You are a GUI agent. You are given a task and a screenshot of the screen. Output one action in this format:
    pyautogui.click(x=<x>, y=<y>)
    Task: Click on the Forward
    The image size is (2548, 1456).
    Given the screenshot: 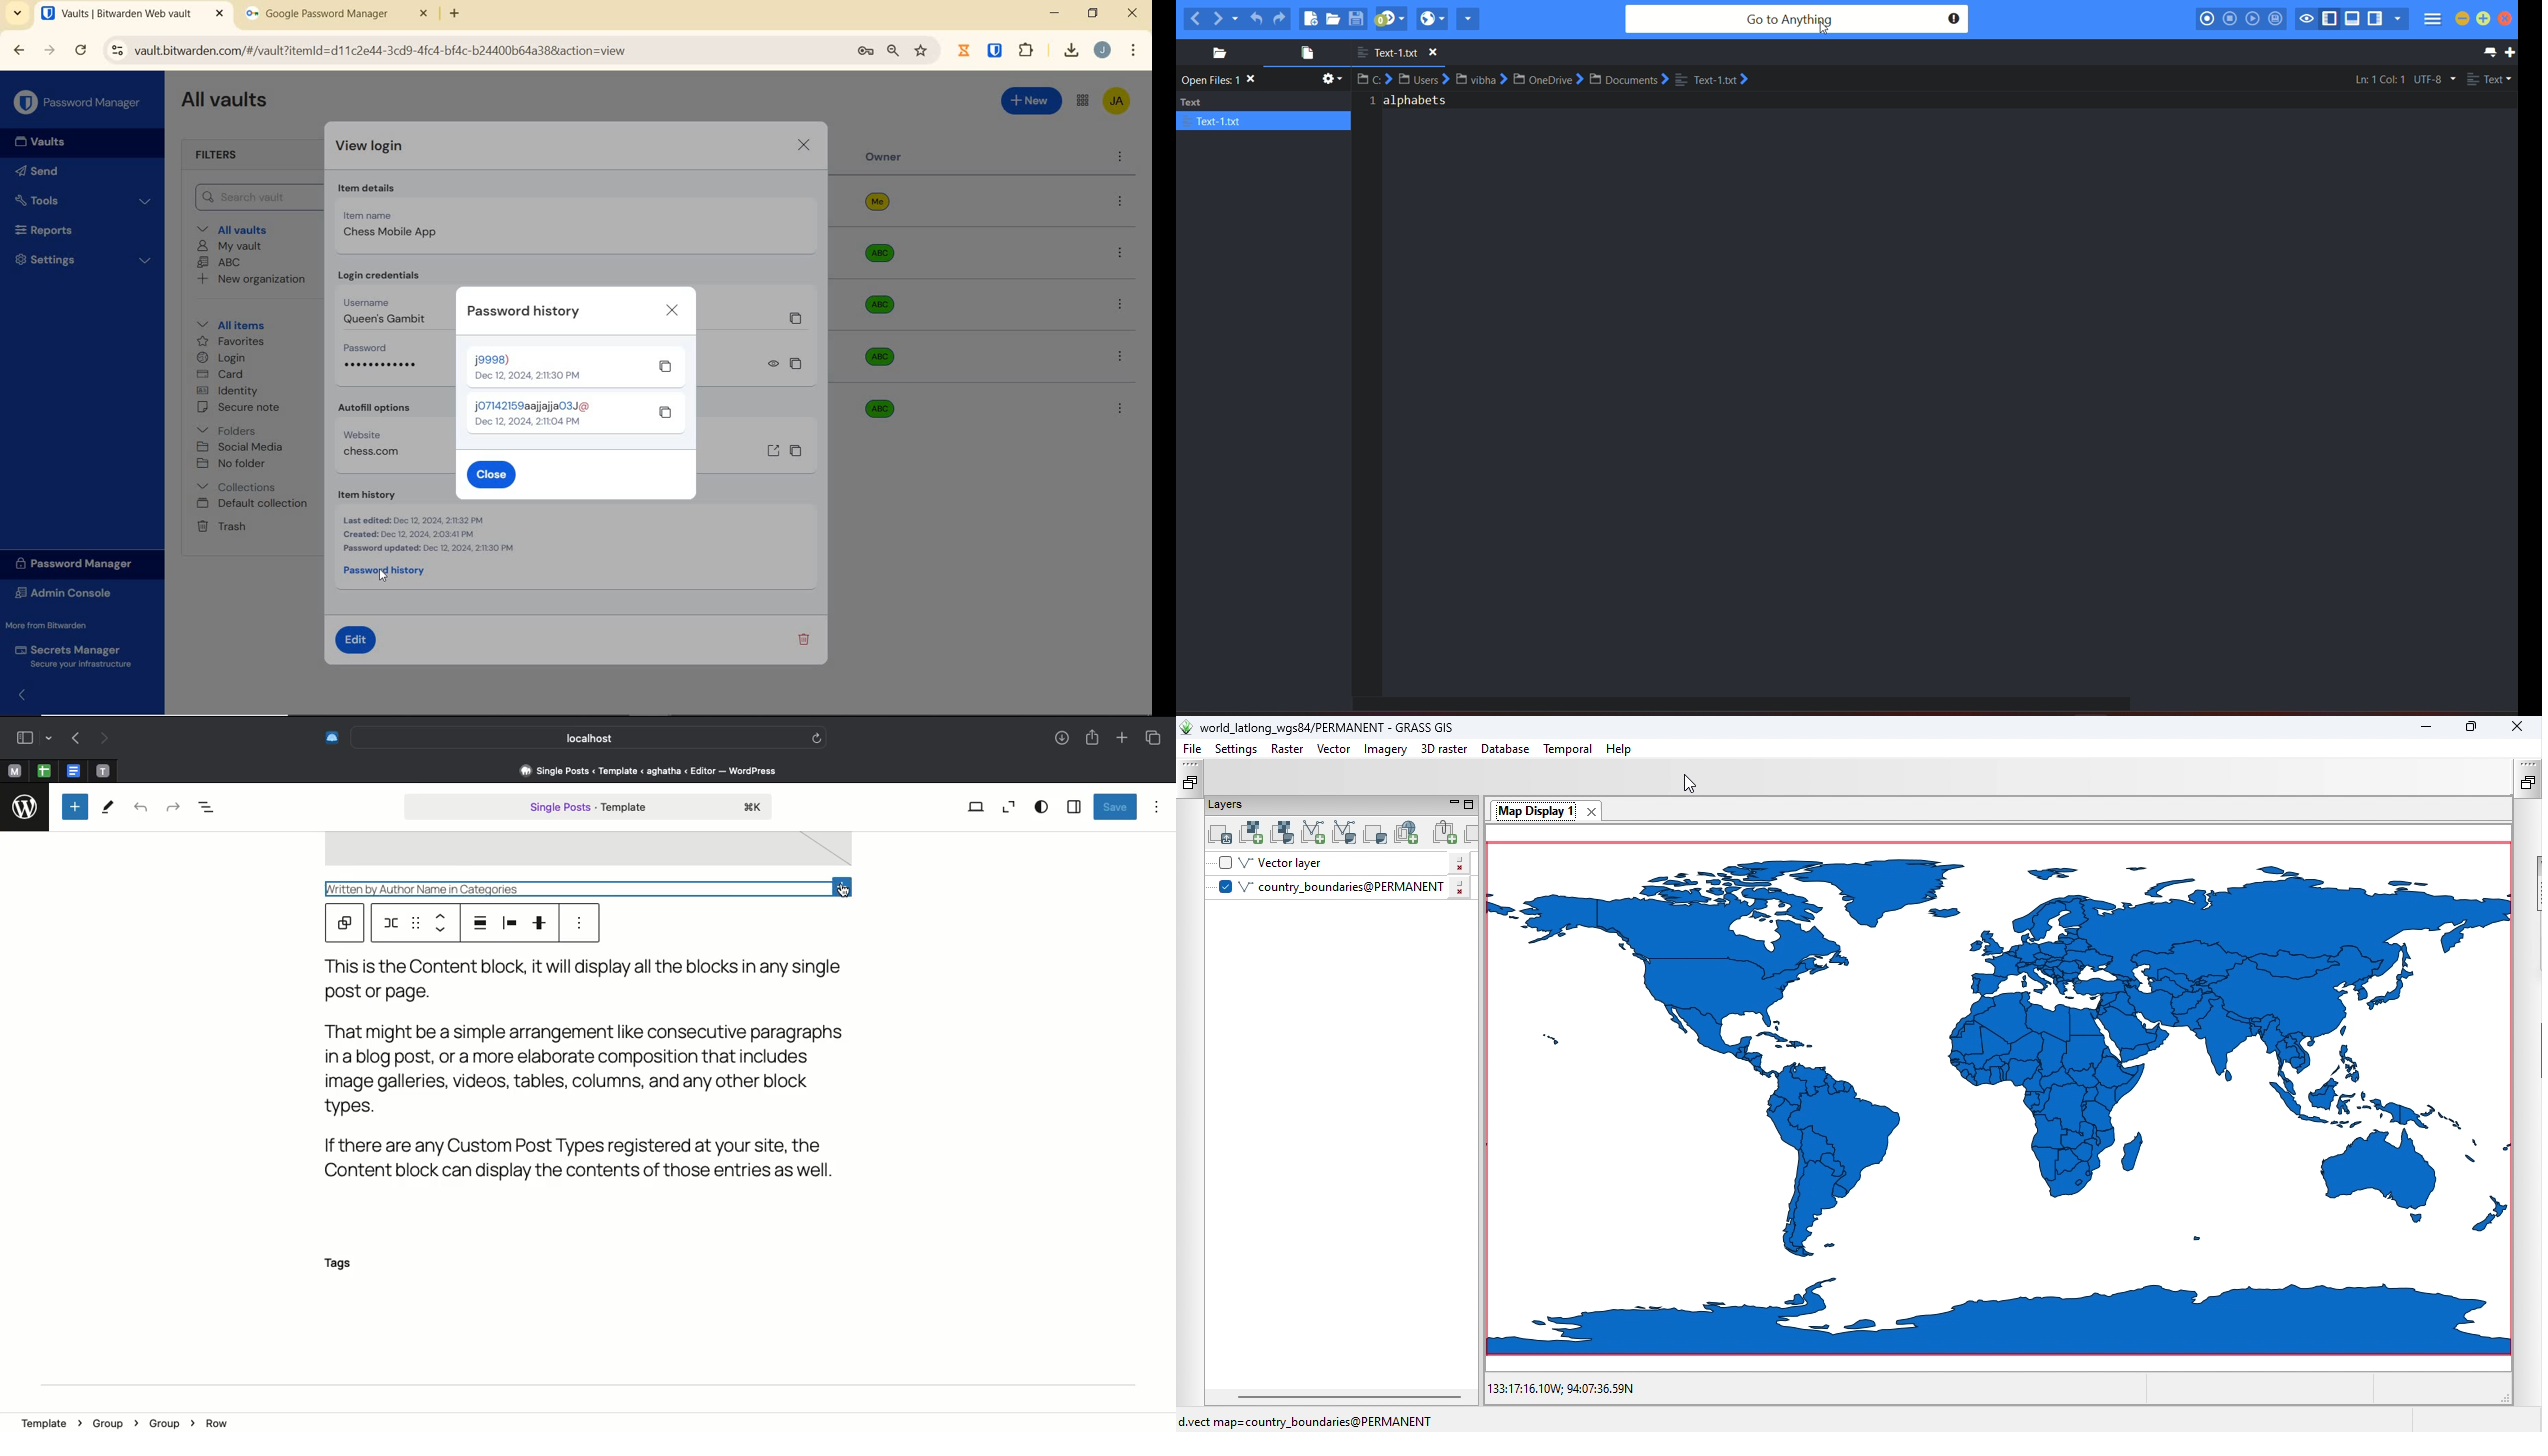 What is the action you would take?
    pyautogui.click(x=105, y=739)
    